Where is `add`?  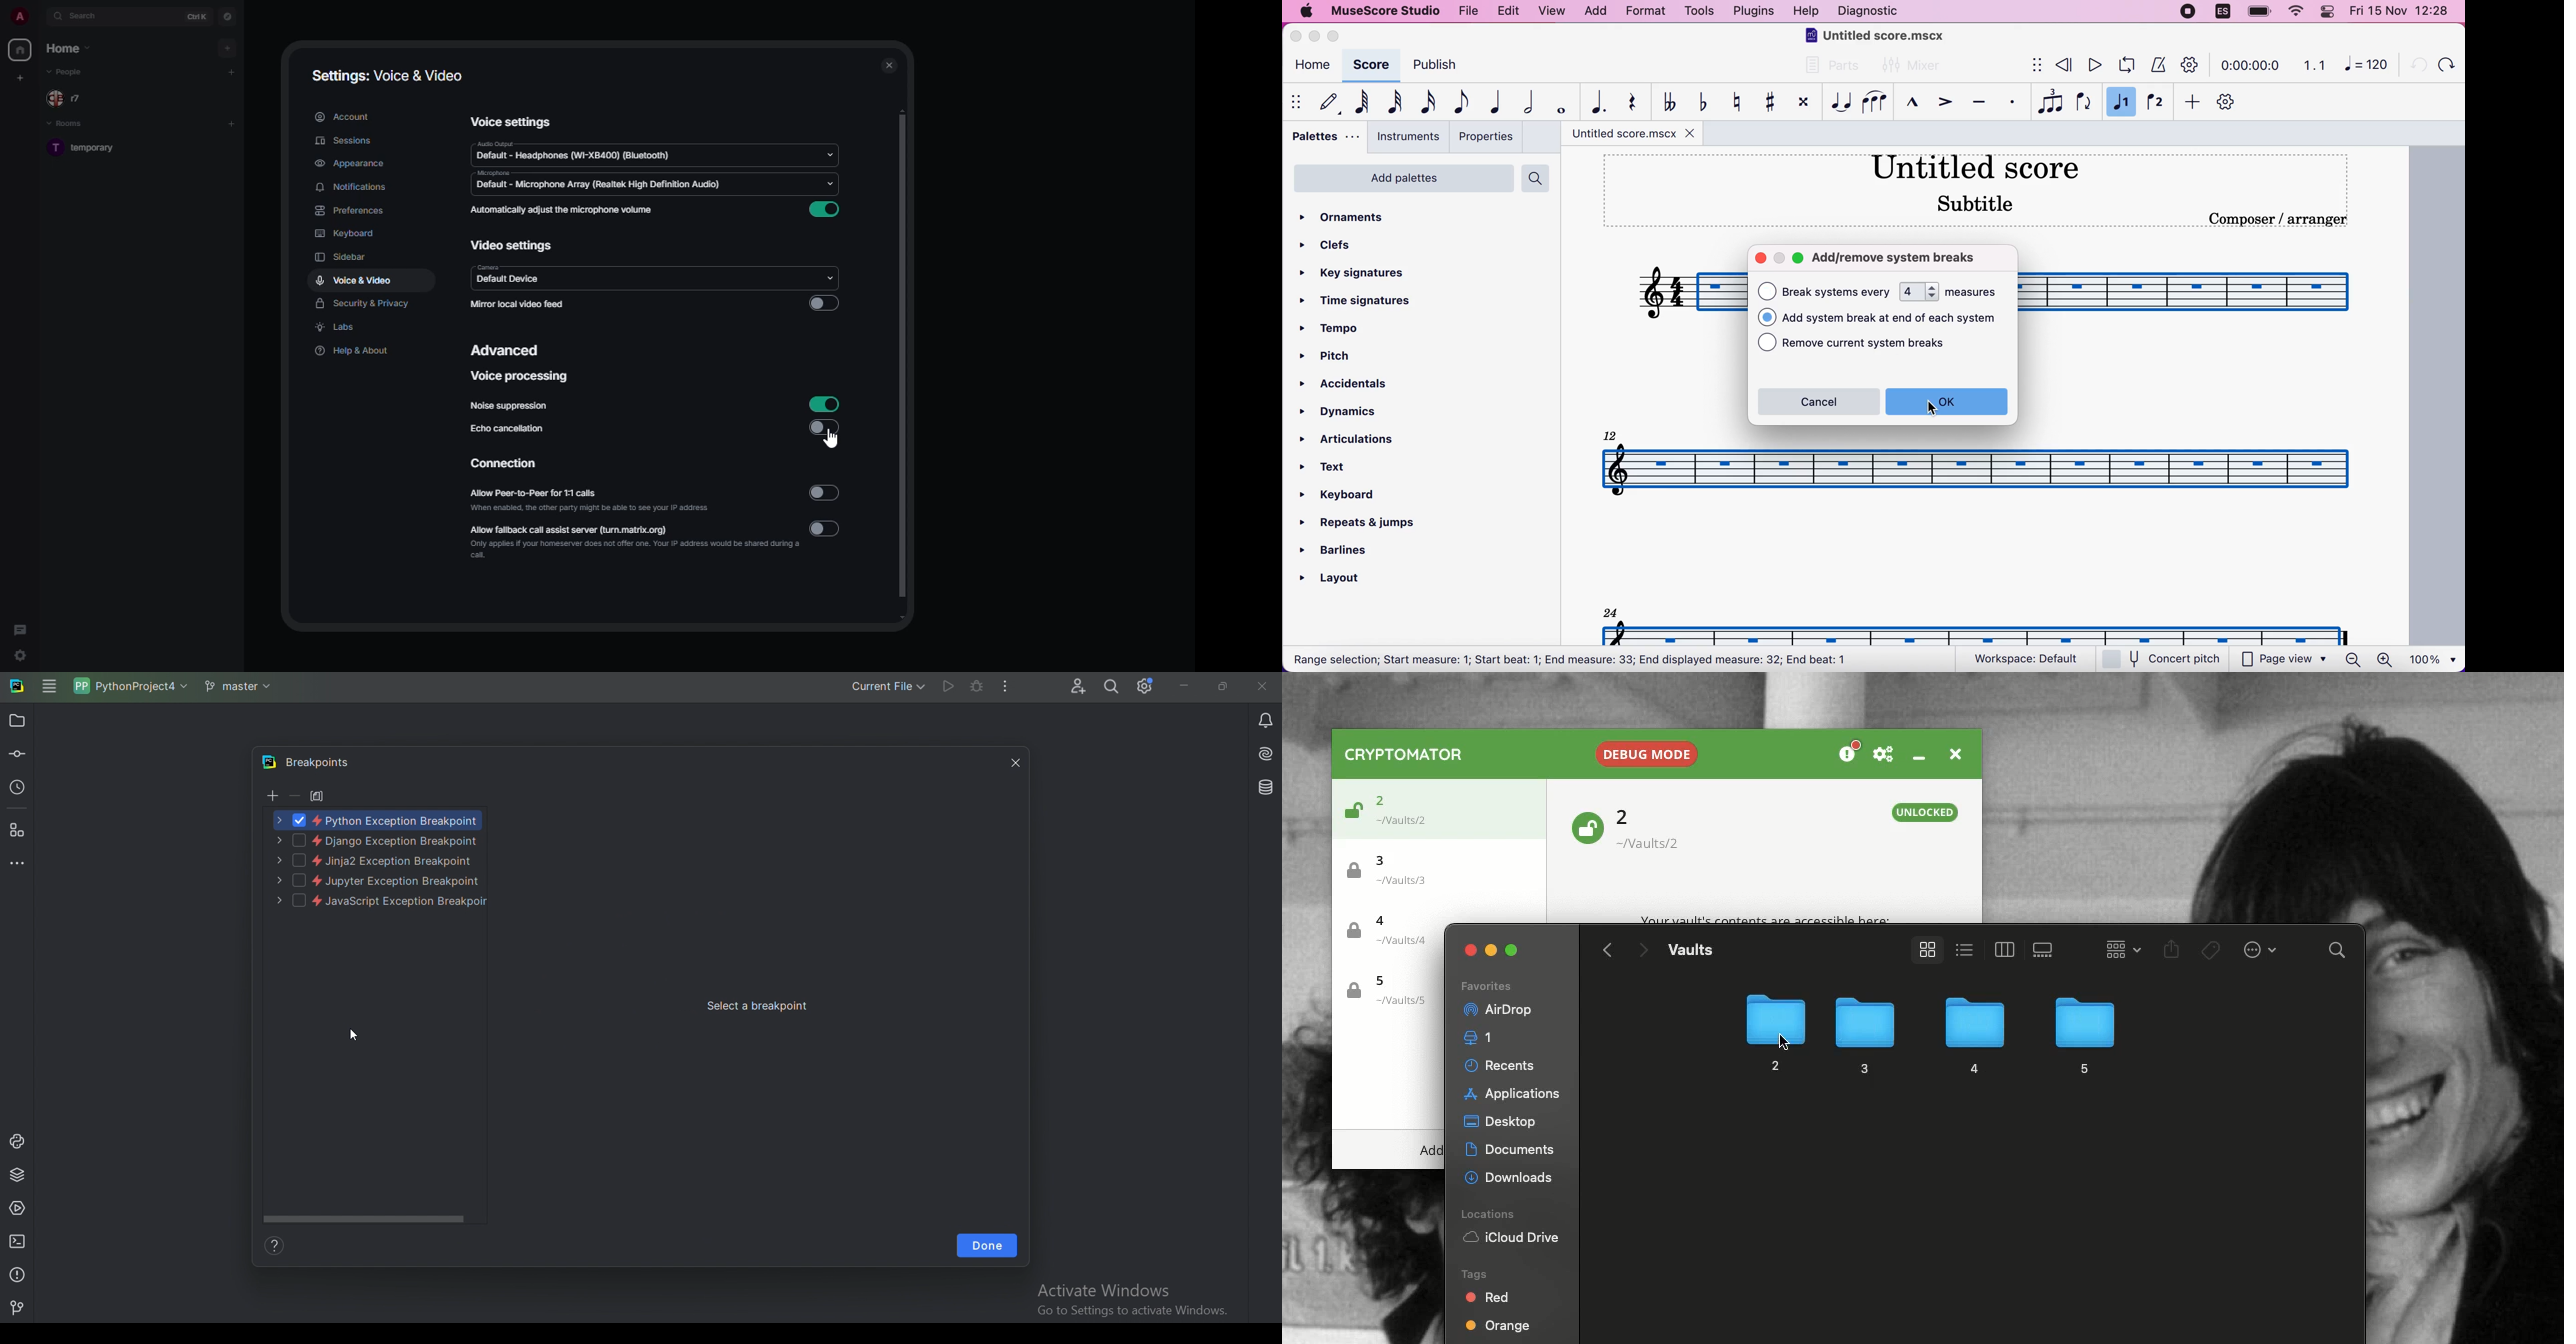
add is located at coordinates (2189, 103).